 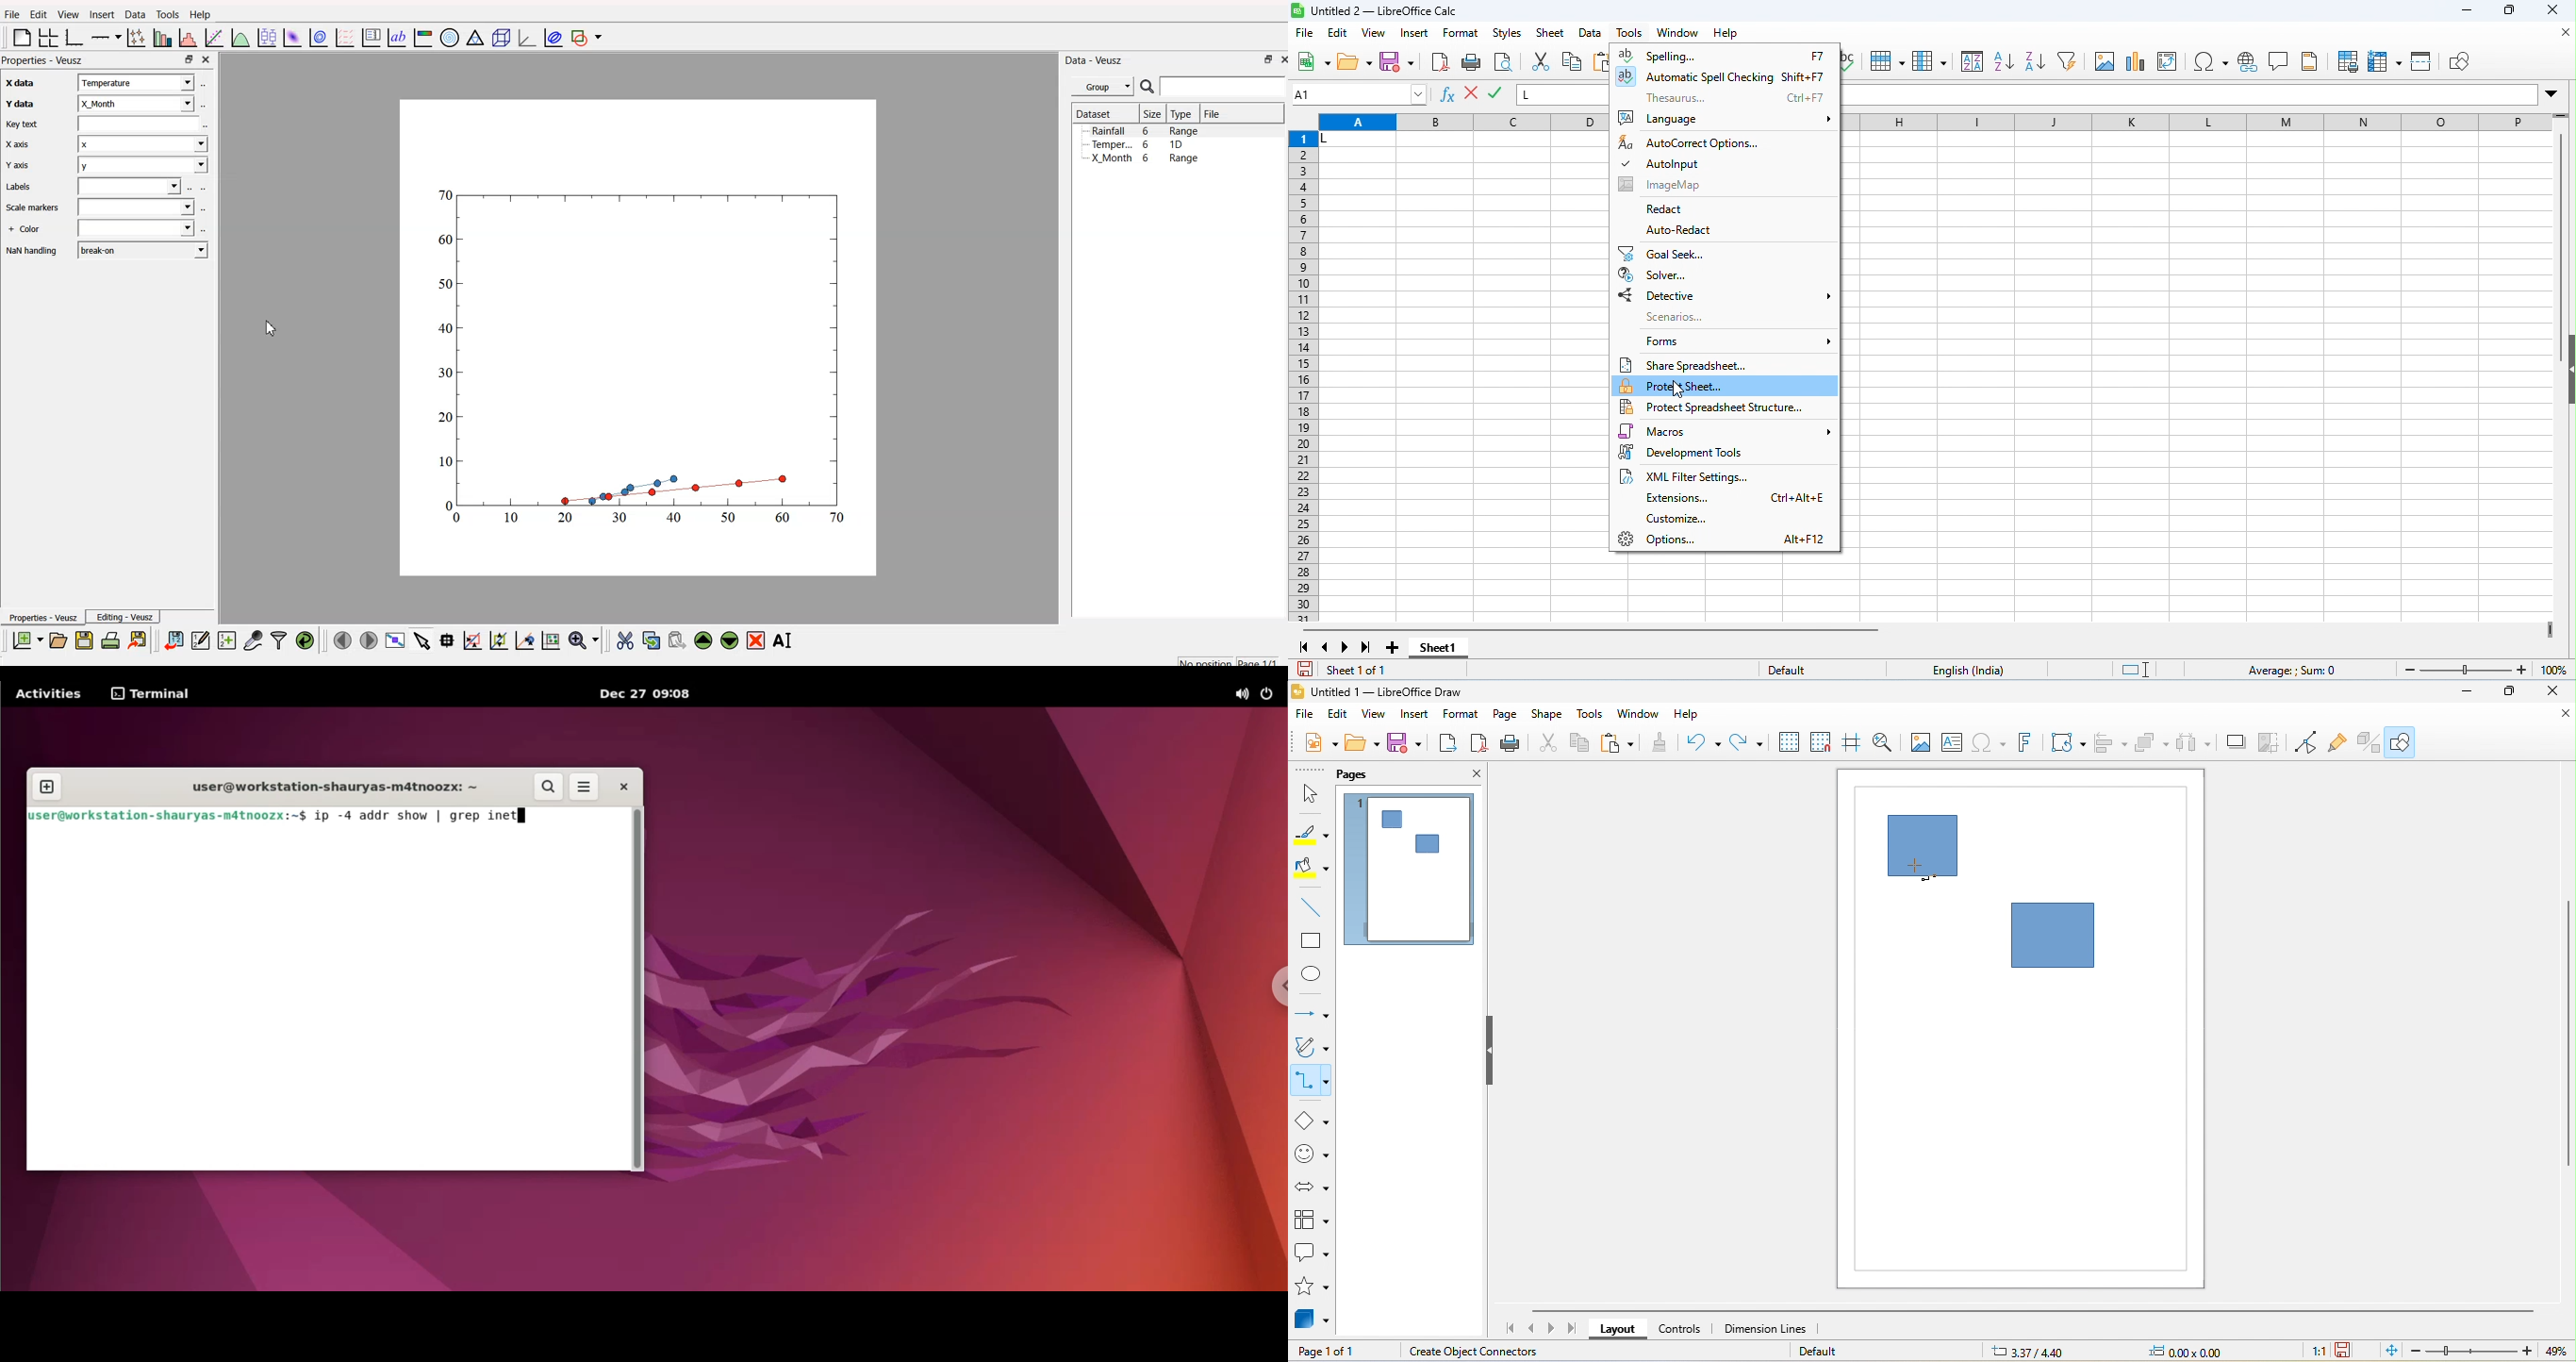 I want to click on + Color, so click(x=26, y=230).